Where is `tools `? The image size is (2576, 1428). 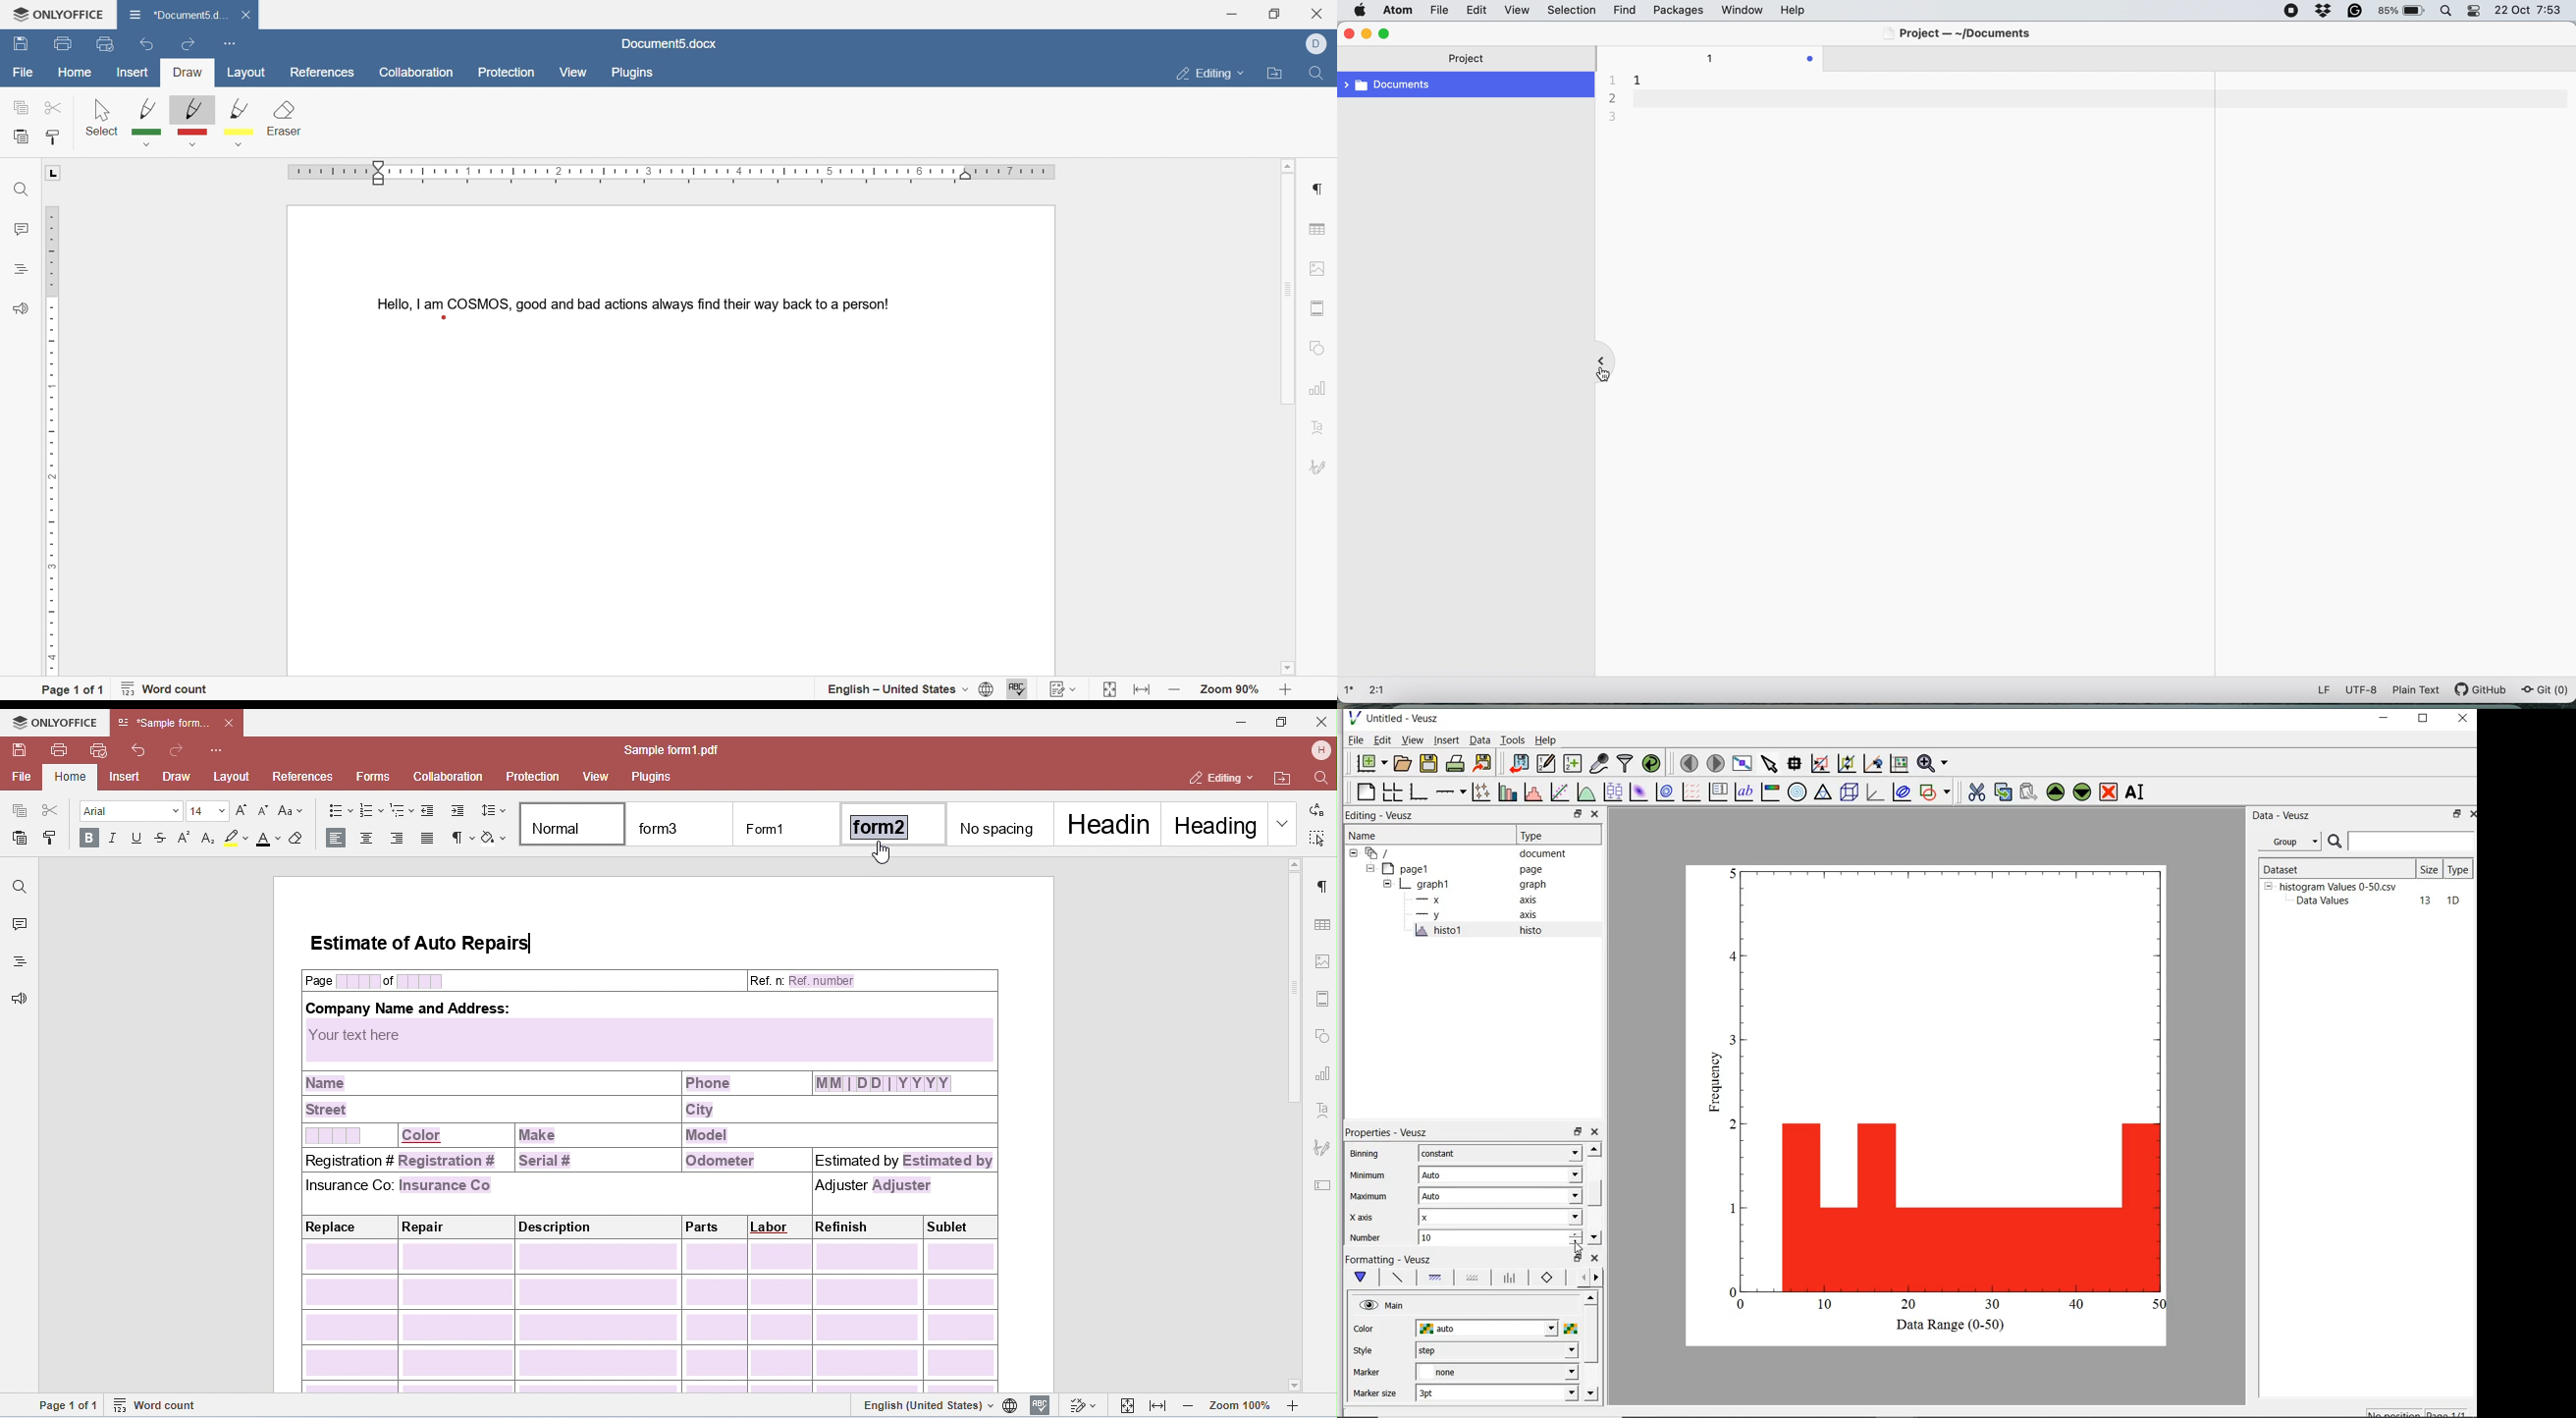 tools  is located at coordinates (1514, 740).